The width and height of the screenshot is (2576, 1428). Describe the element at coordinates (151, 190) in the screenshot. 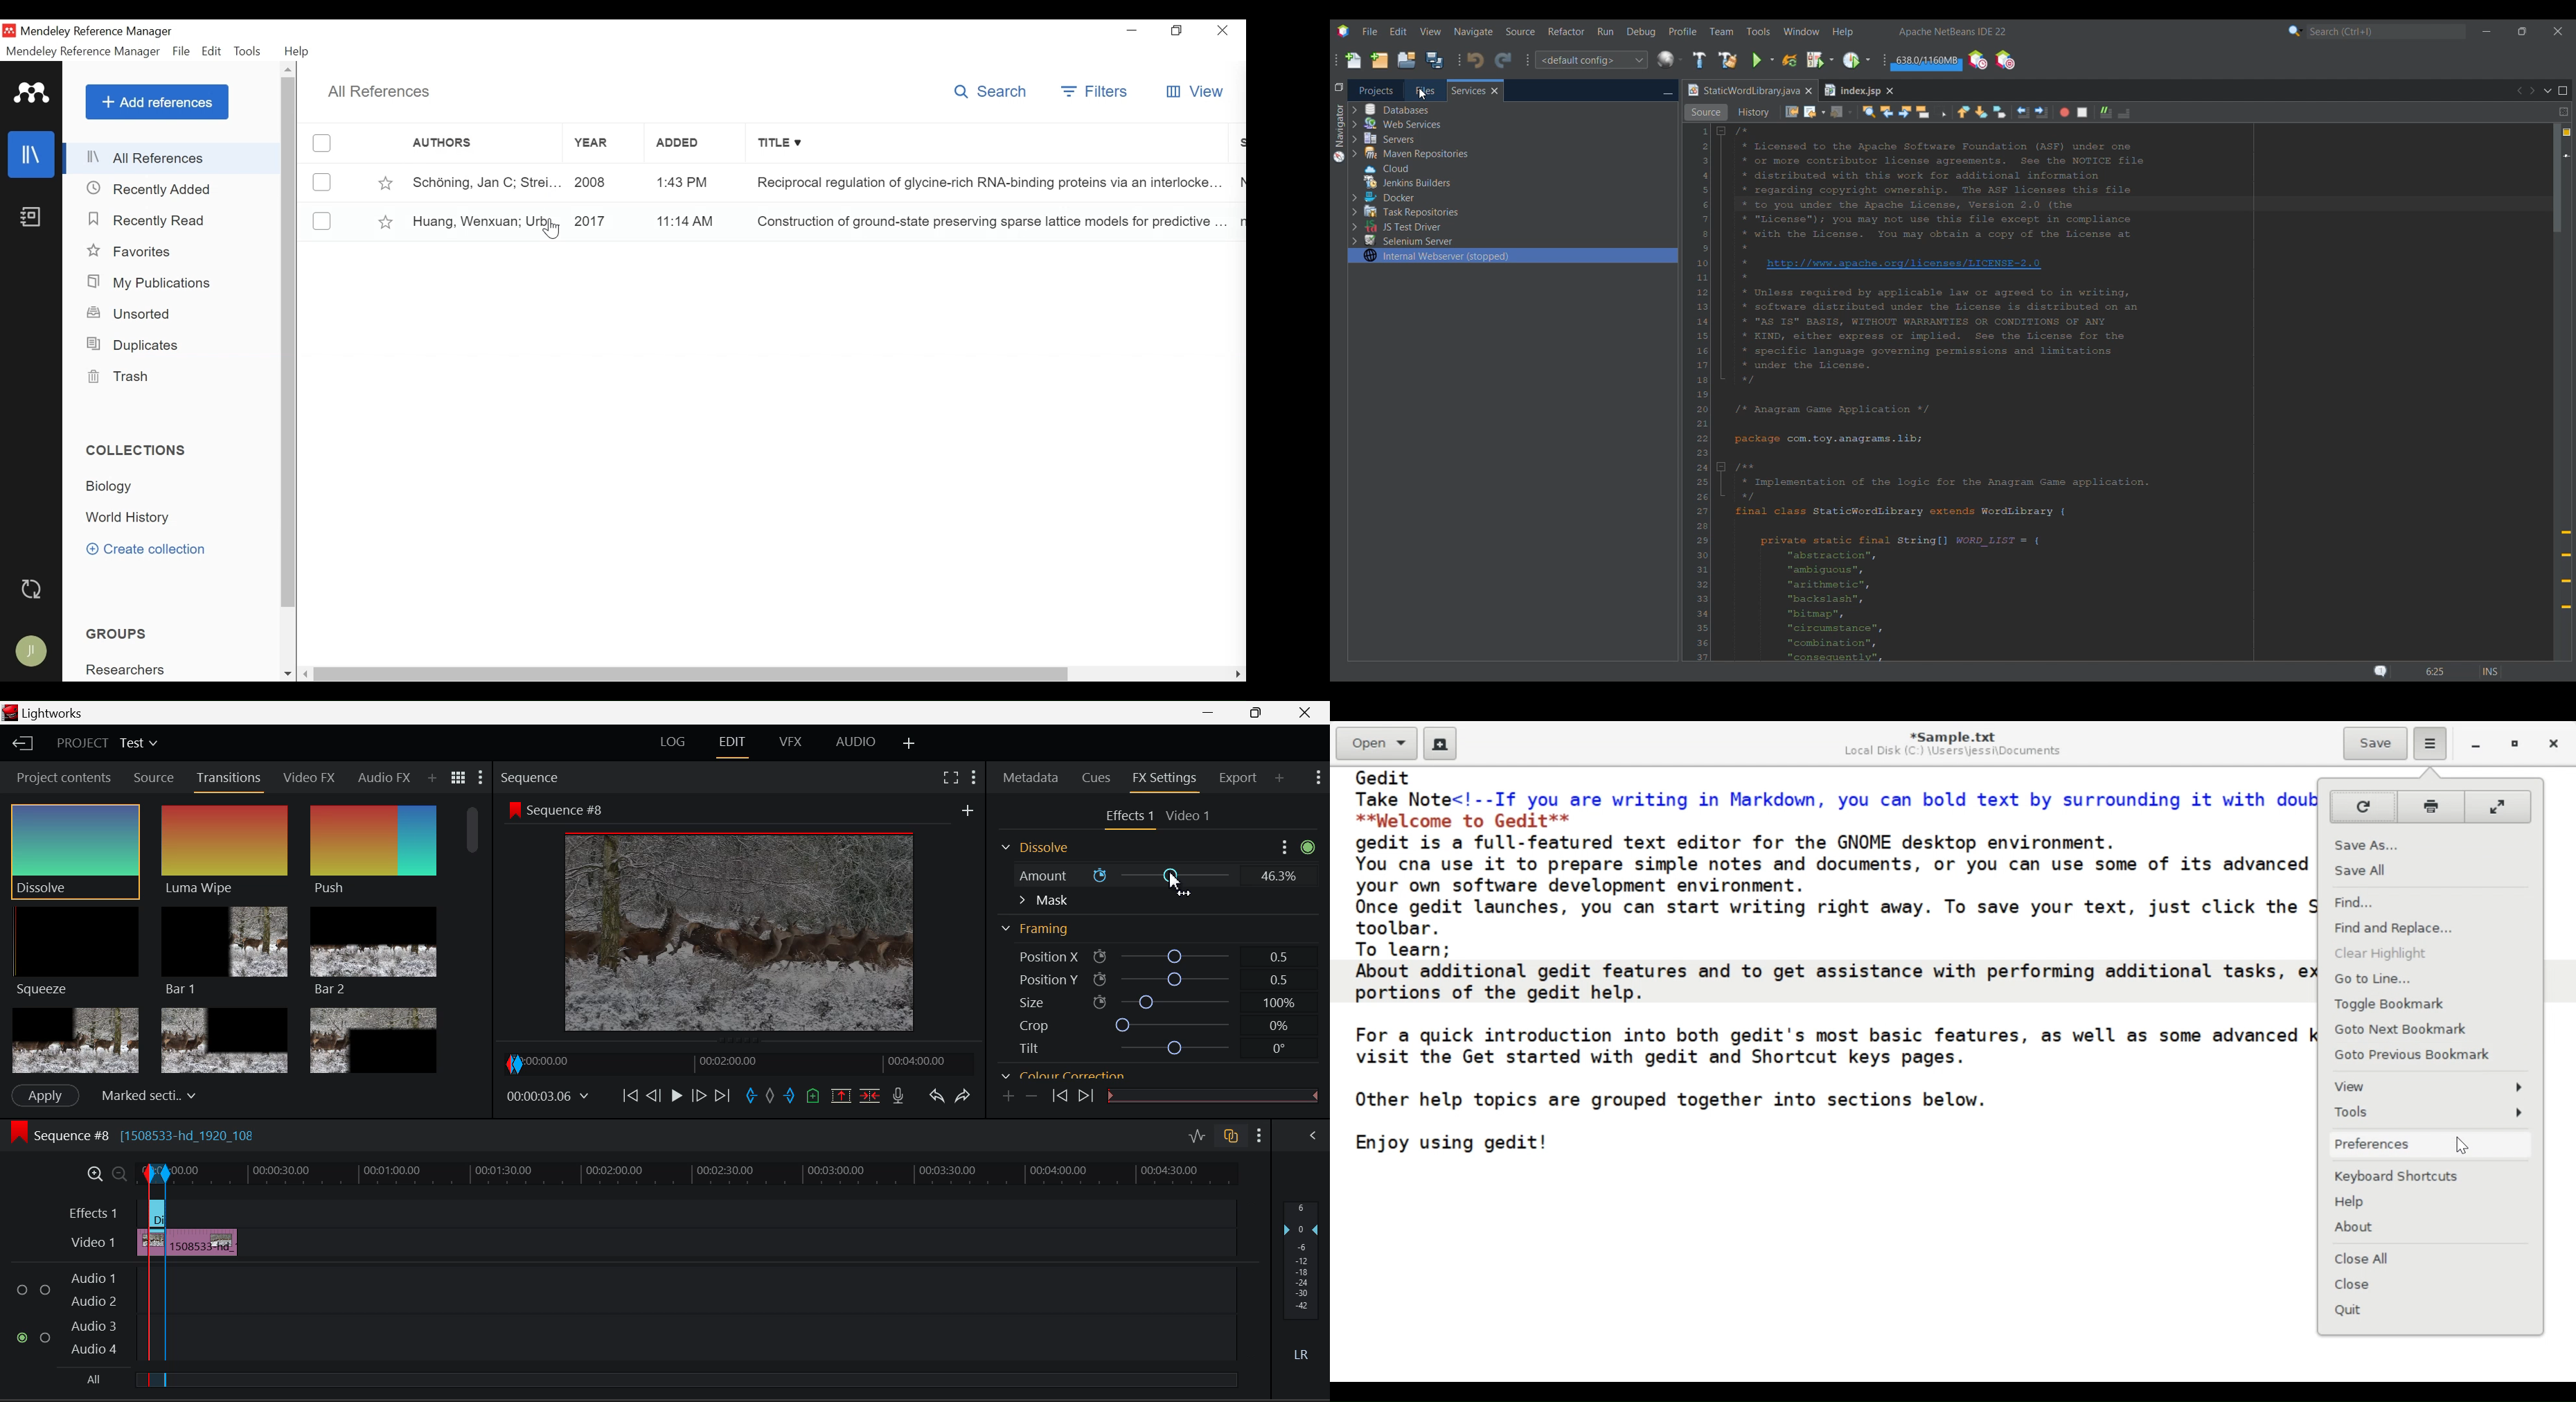

I see `Recently Added` at that location.